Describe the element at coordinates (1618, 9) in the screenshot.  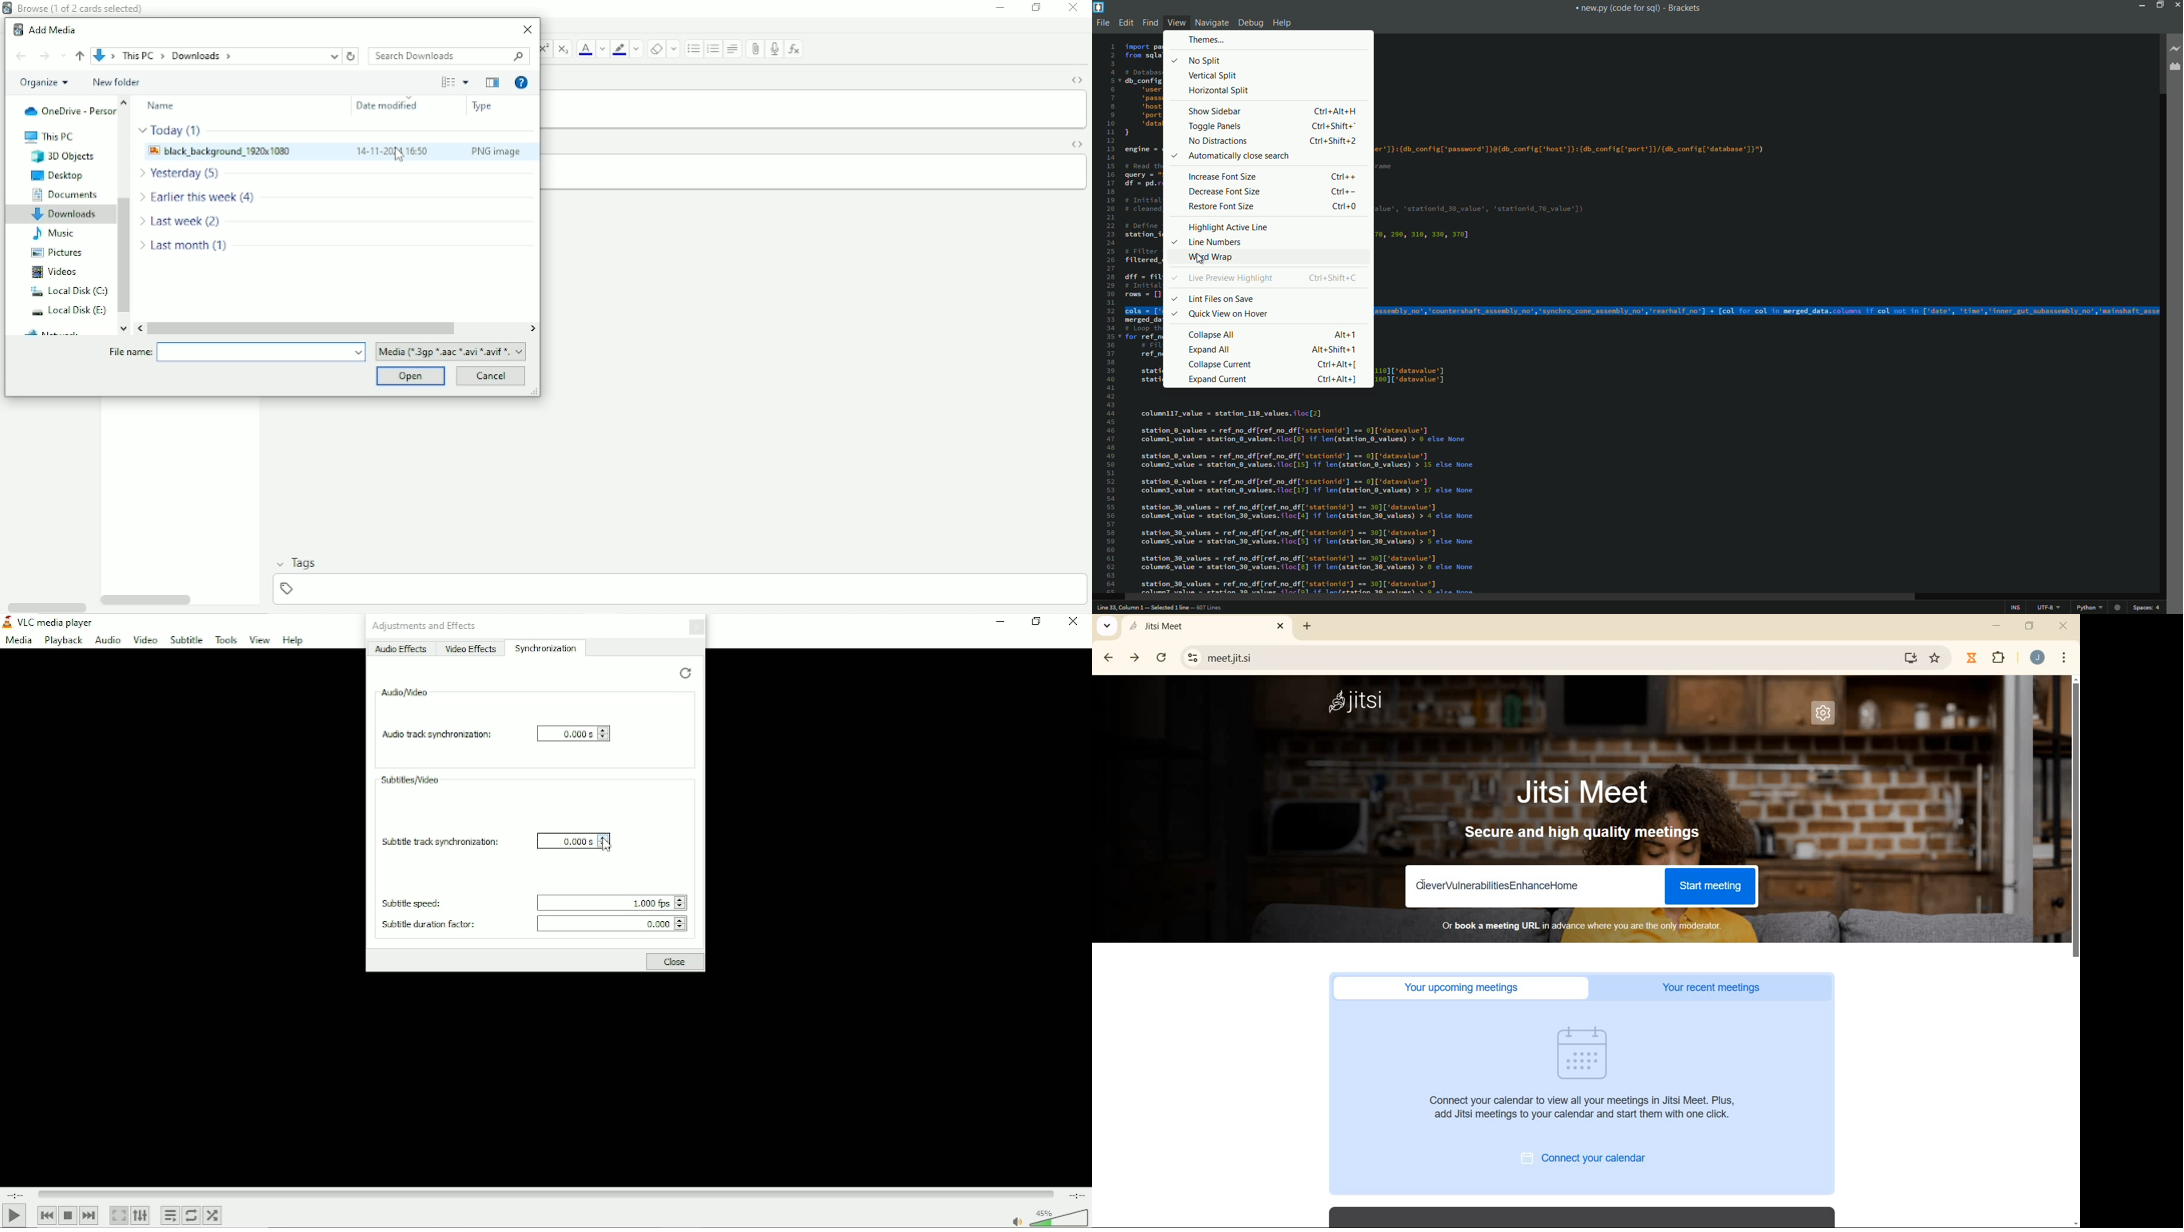
I see `file name` at that location.